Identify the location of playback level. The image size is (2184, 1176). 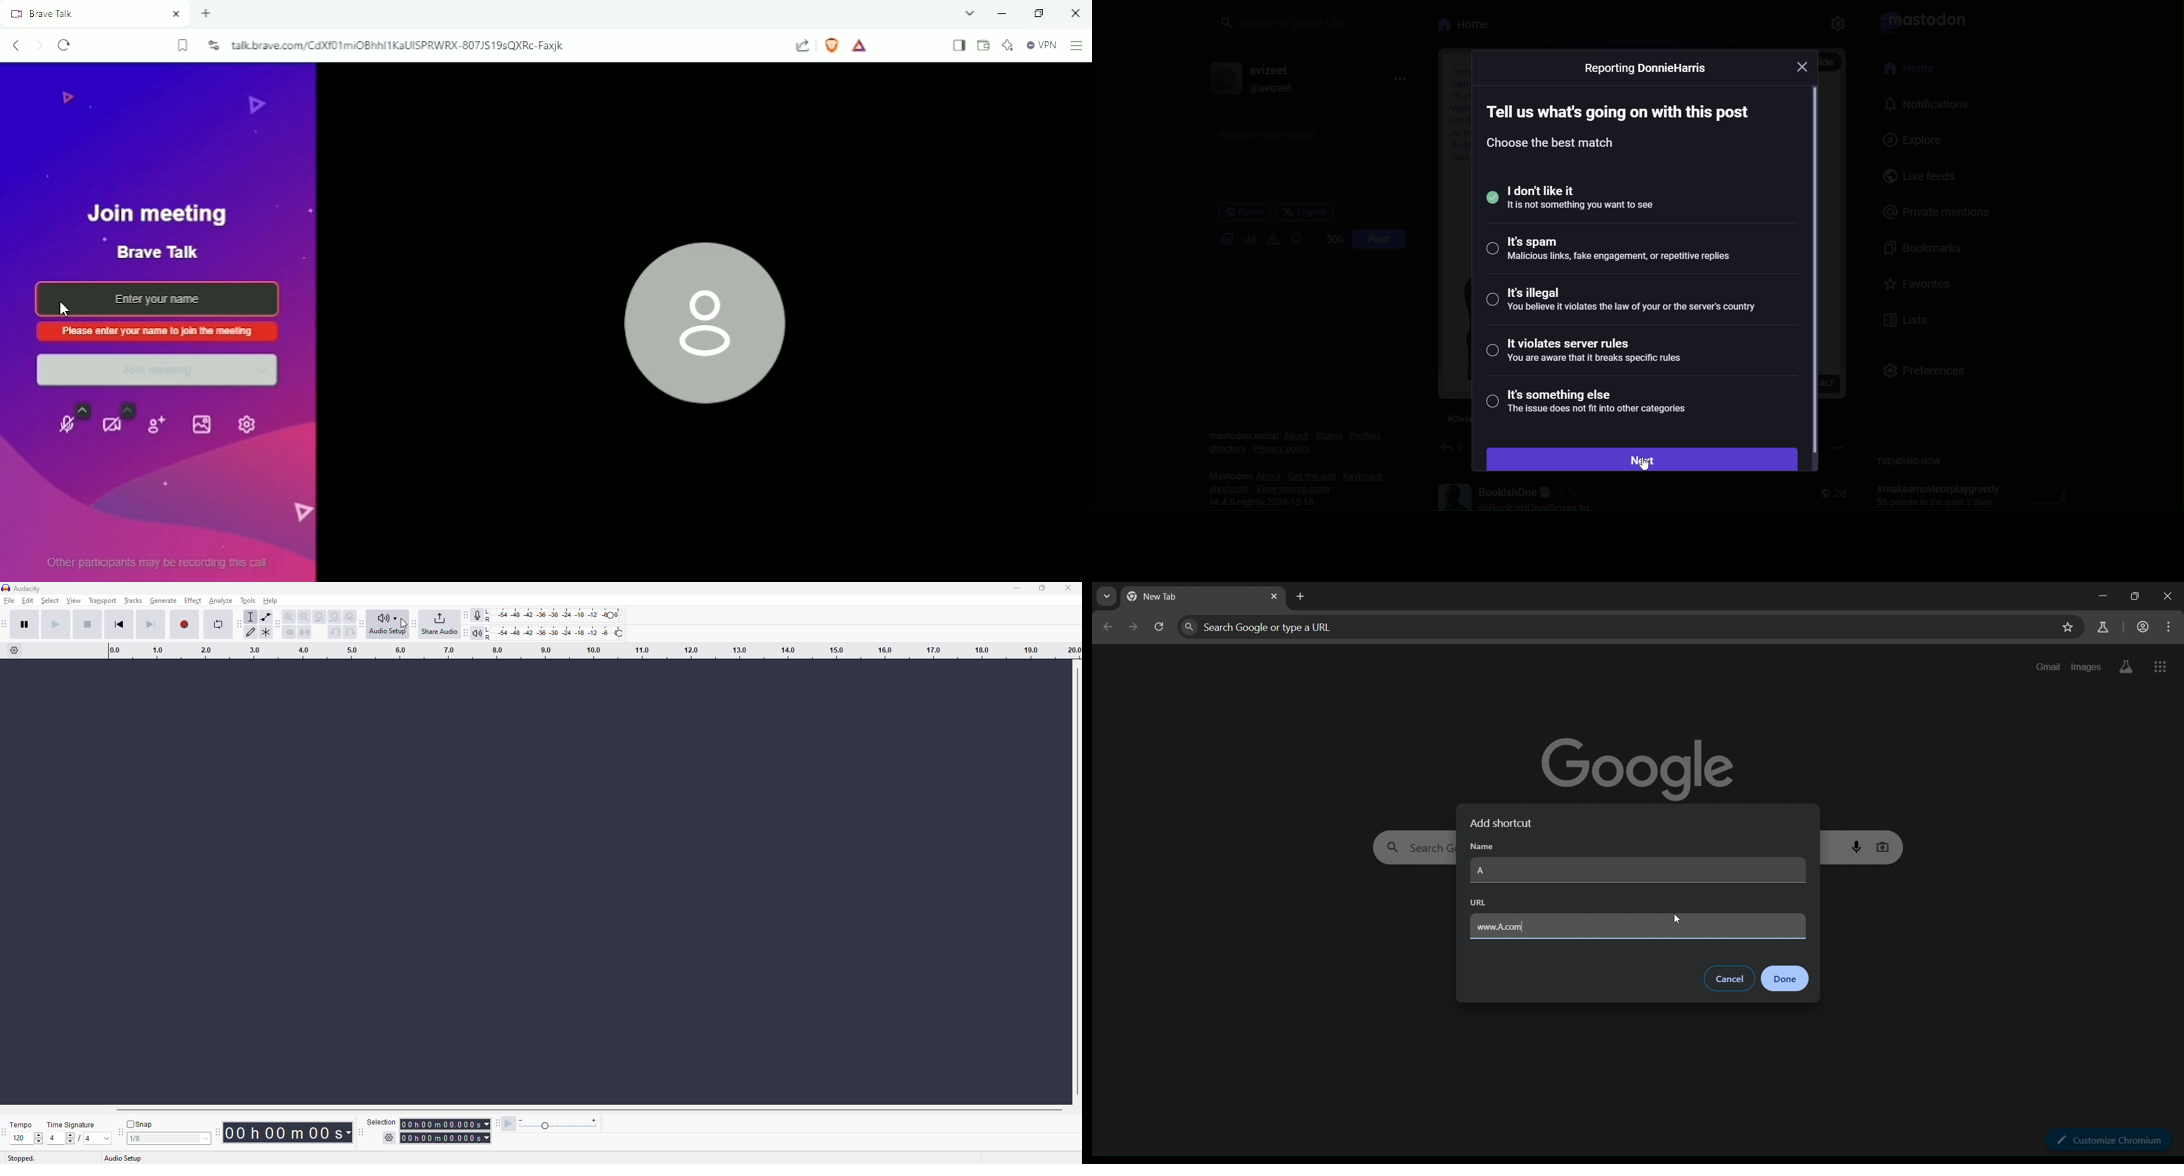
(556, 635).